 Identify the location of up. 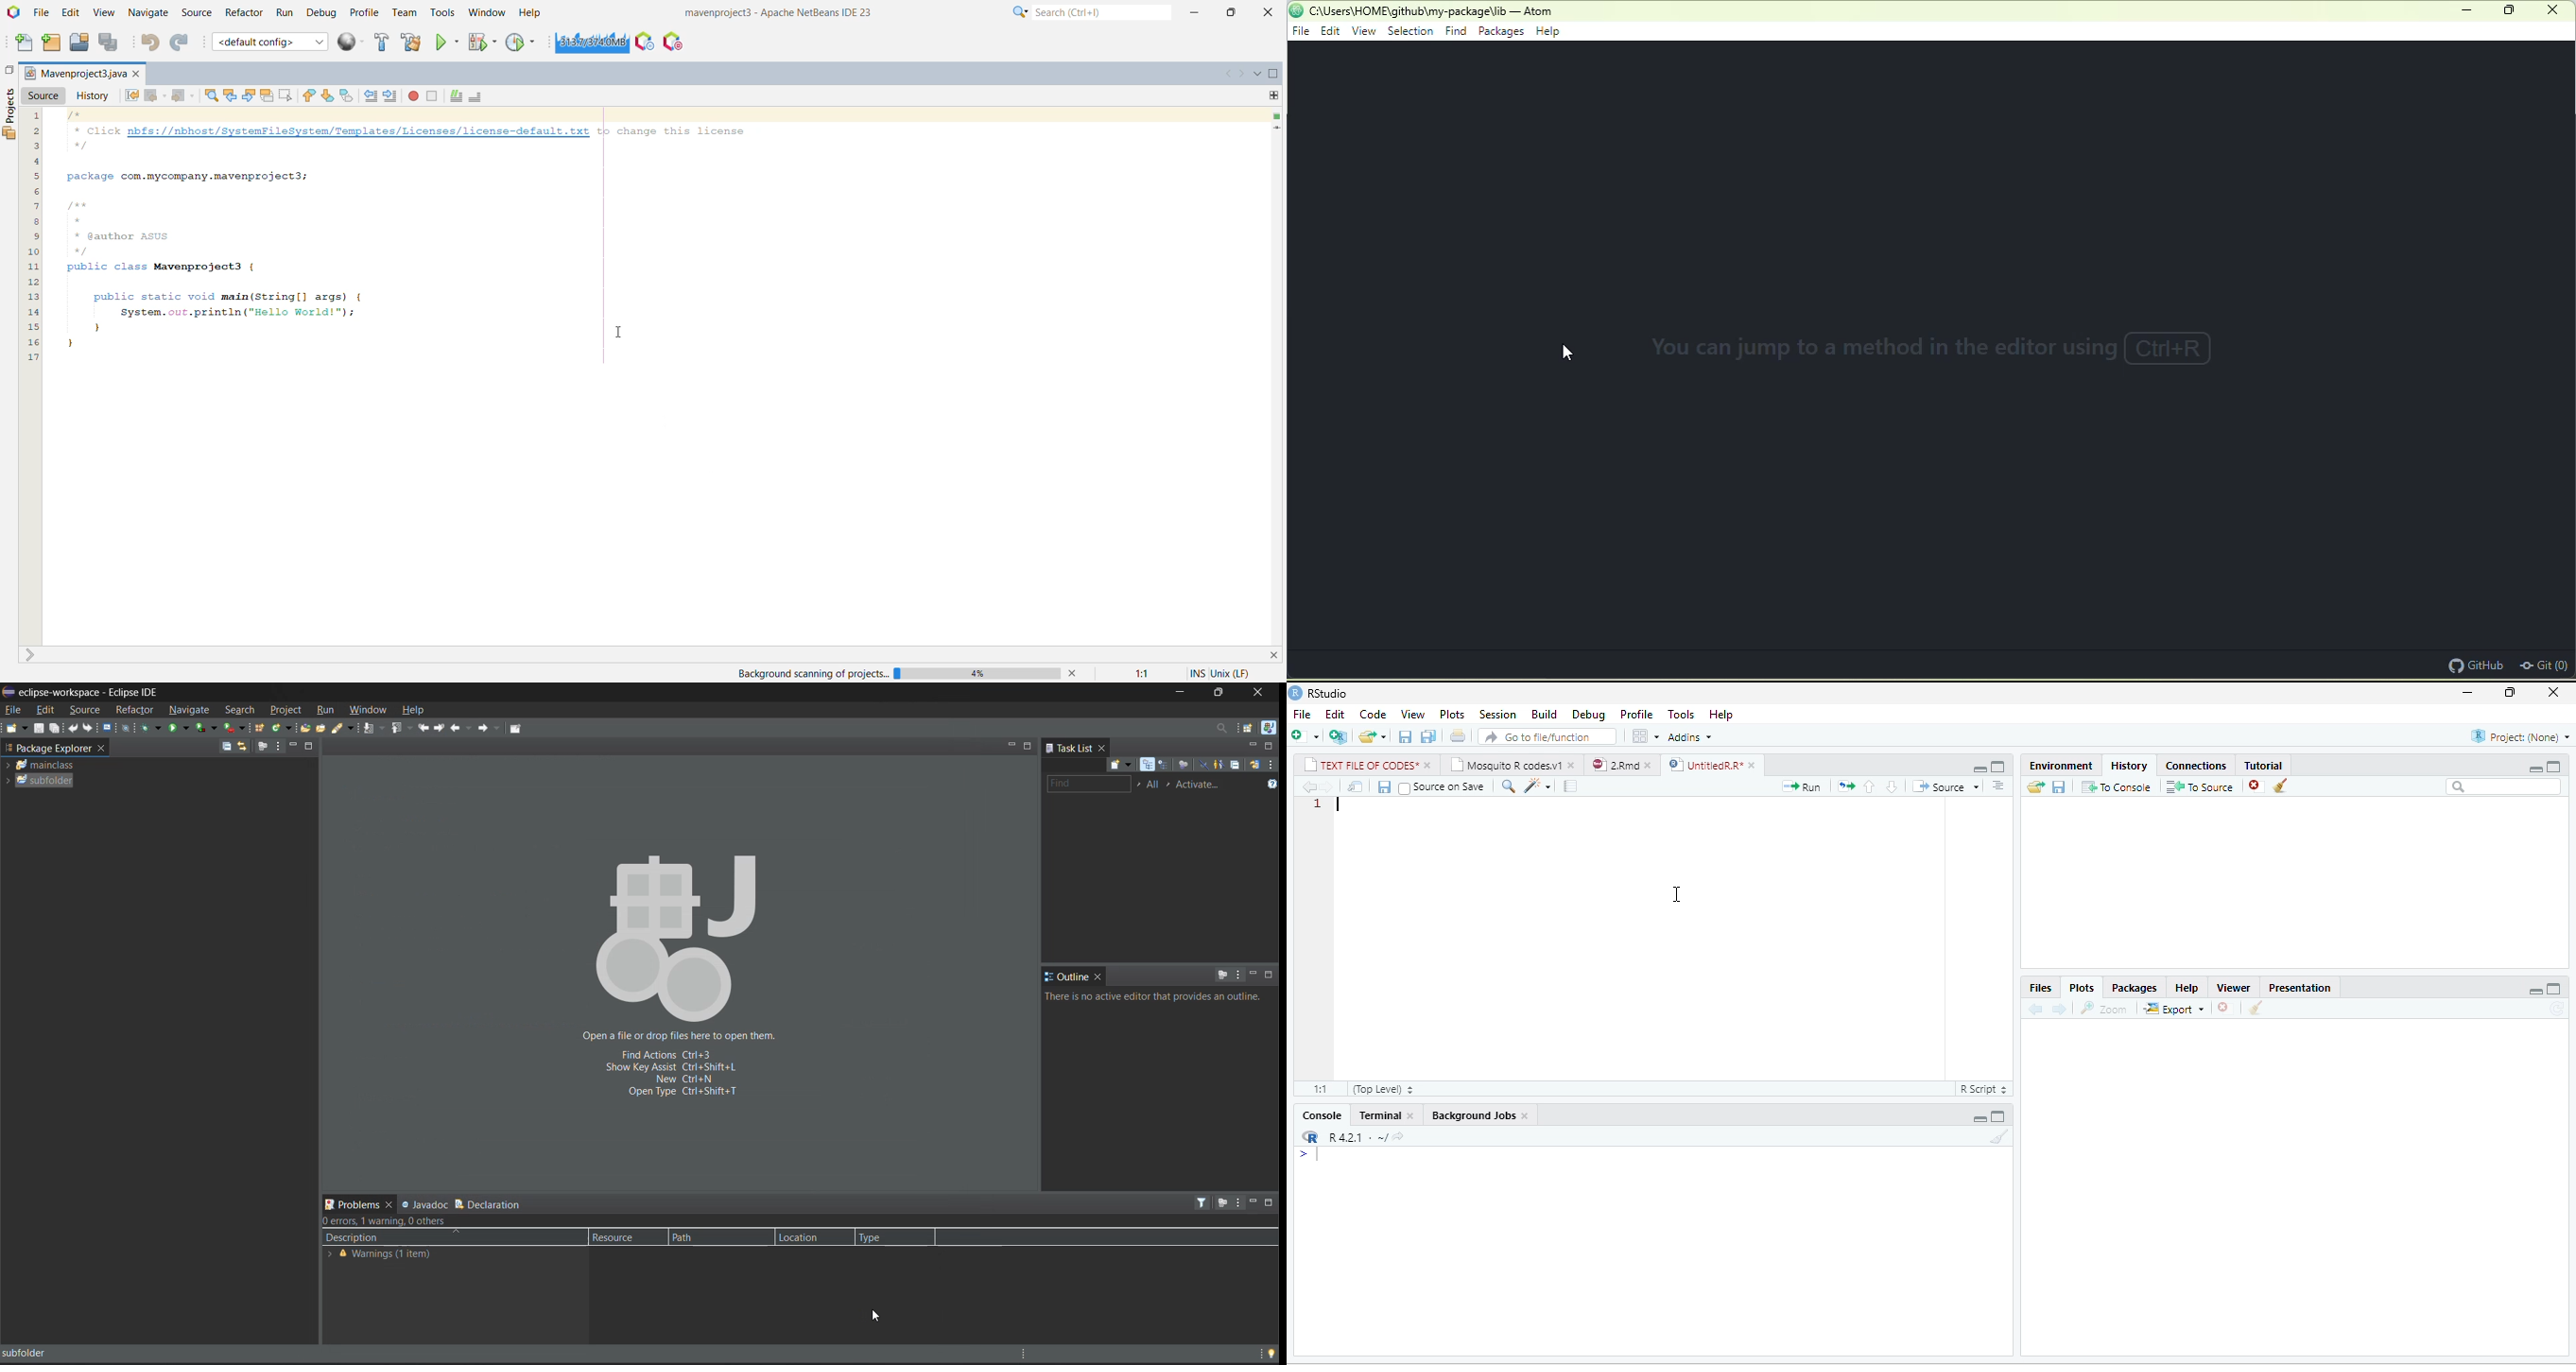
(1869, 786).